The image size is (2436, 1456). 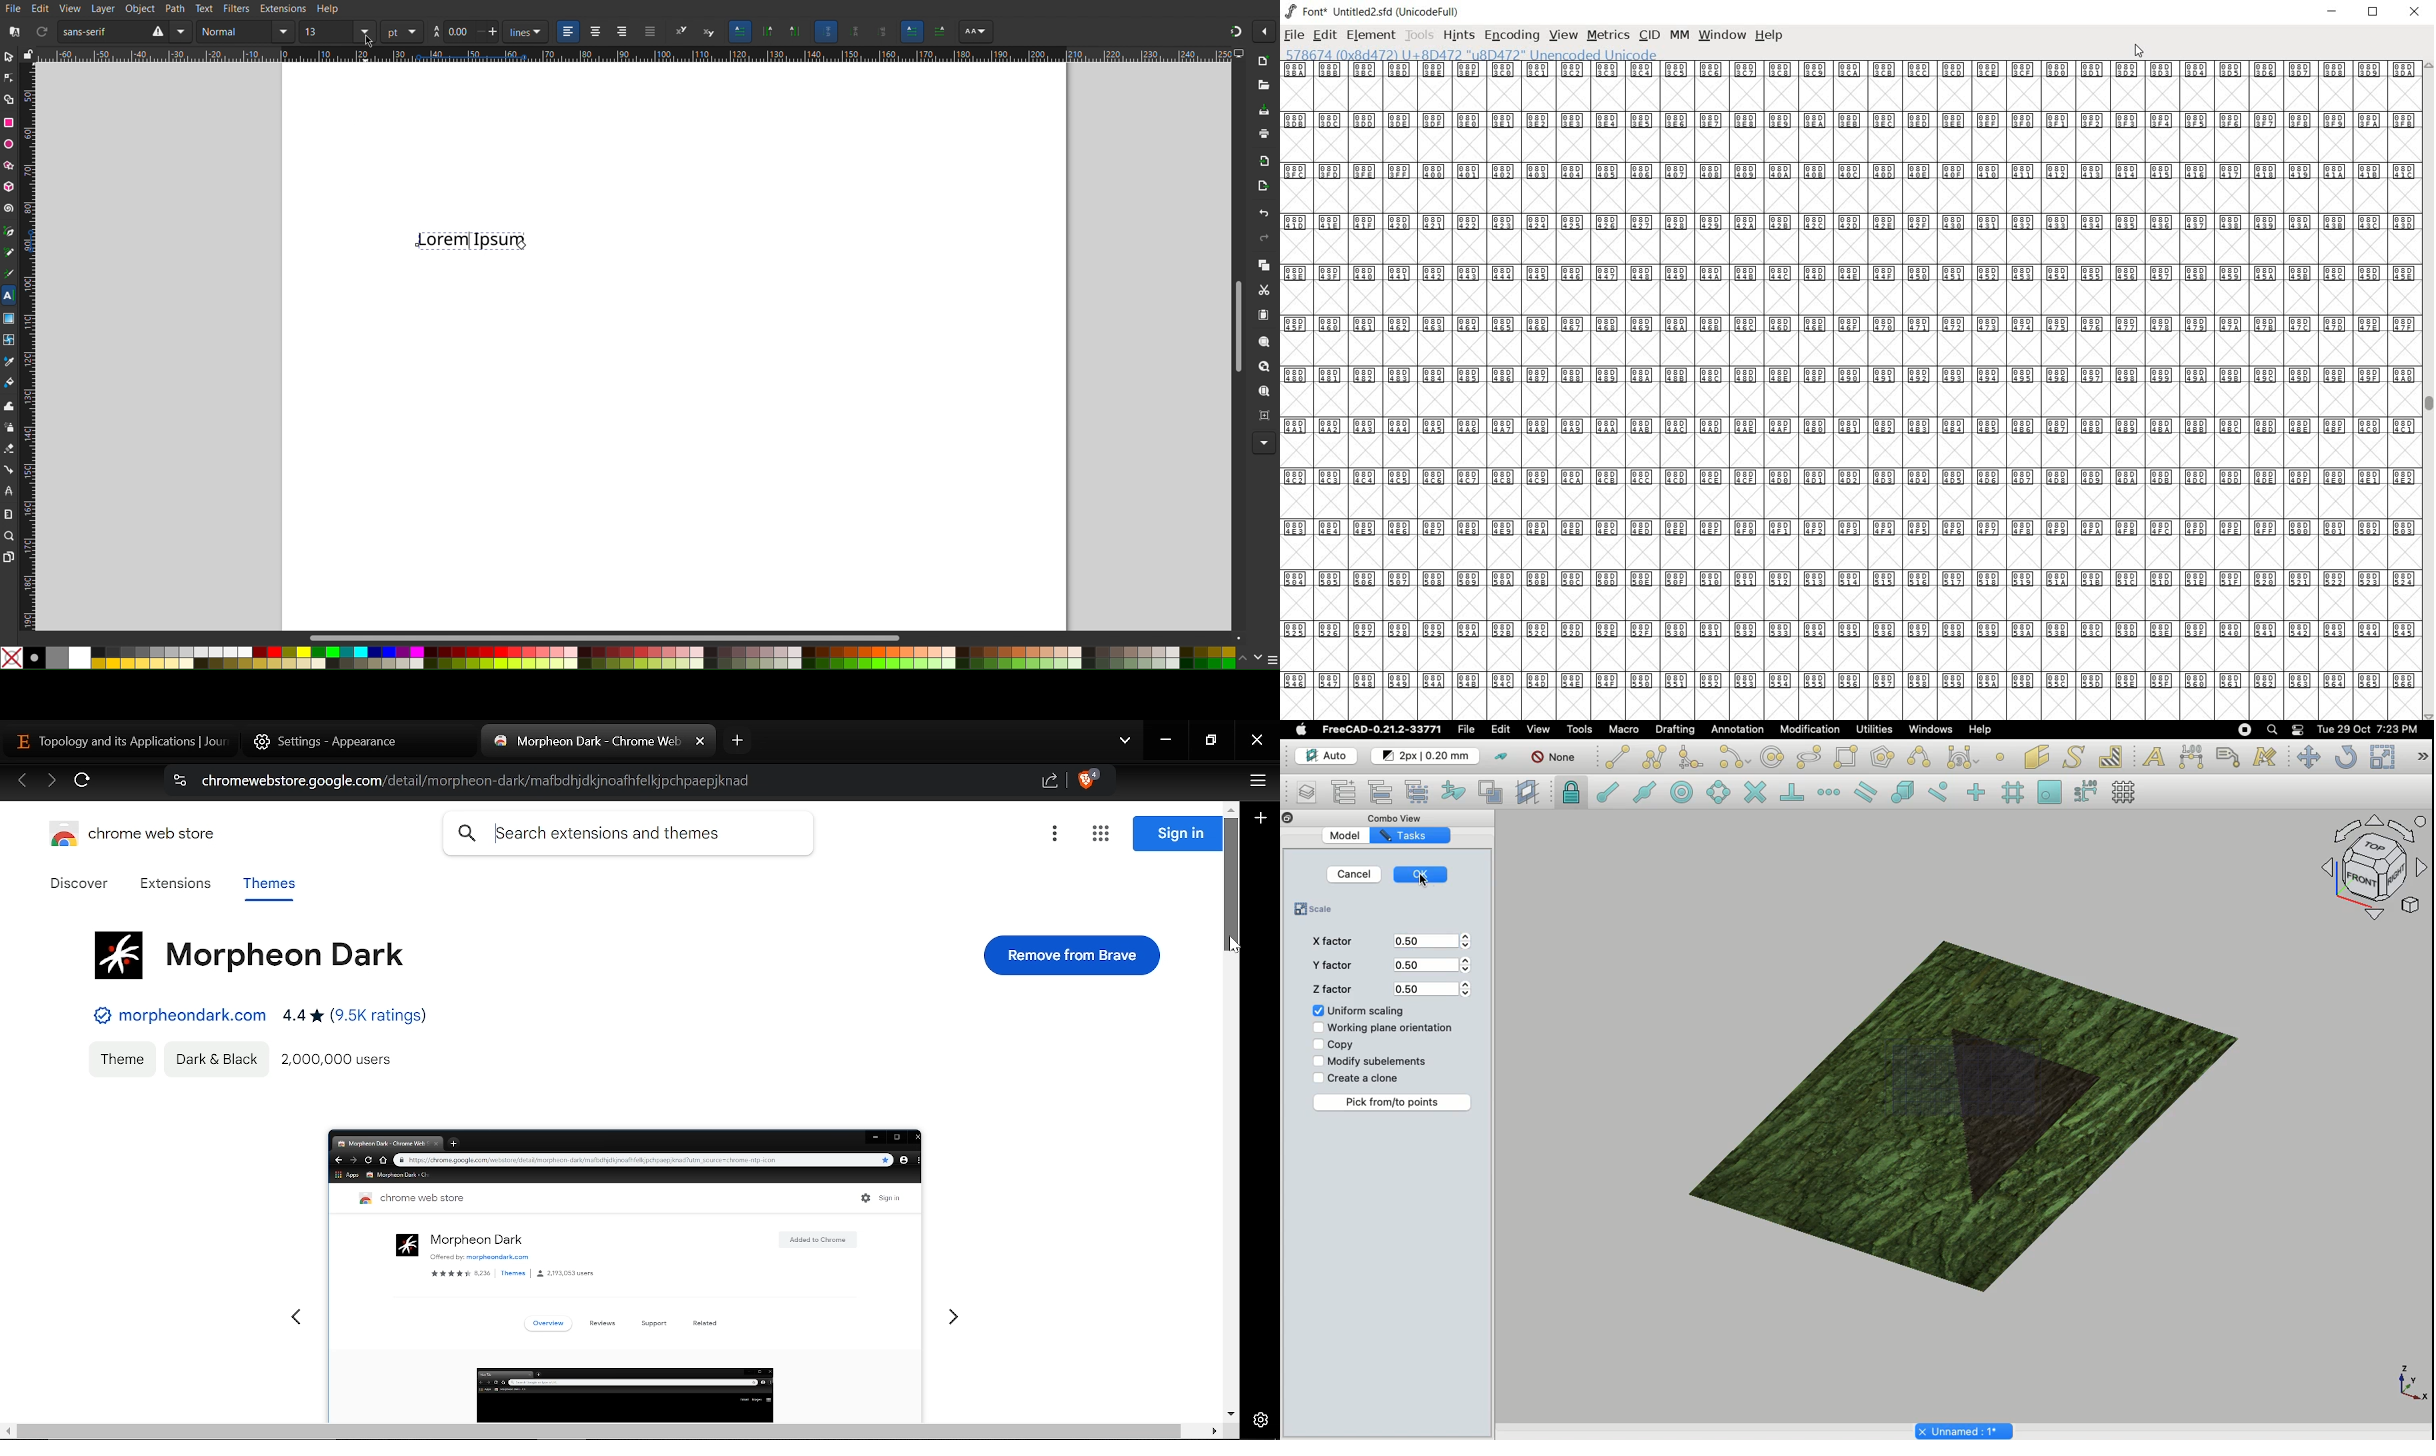 What do you see at coordinates (617, 659) in the screenshot?
I see `Color` at bounding box center [617, 659].